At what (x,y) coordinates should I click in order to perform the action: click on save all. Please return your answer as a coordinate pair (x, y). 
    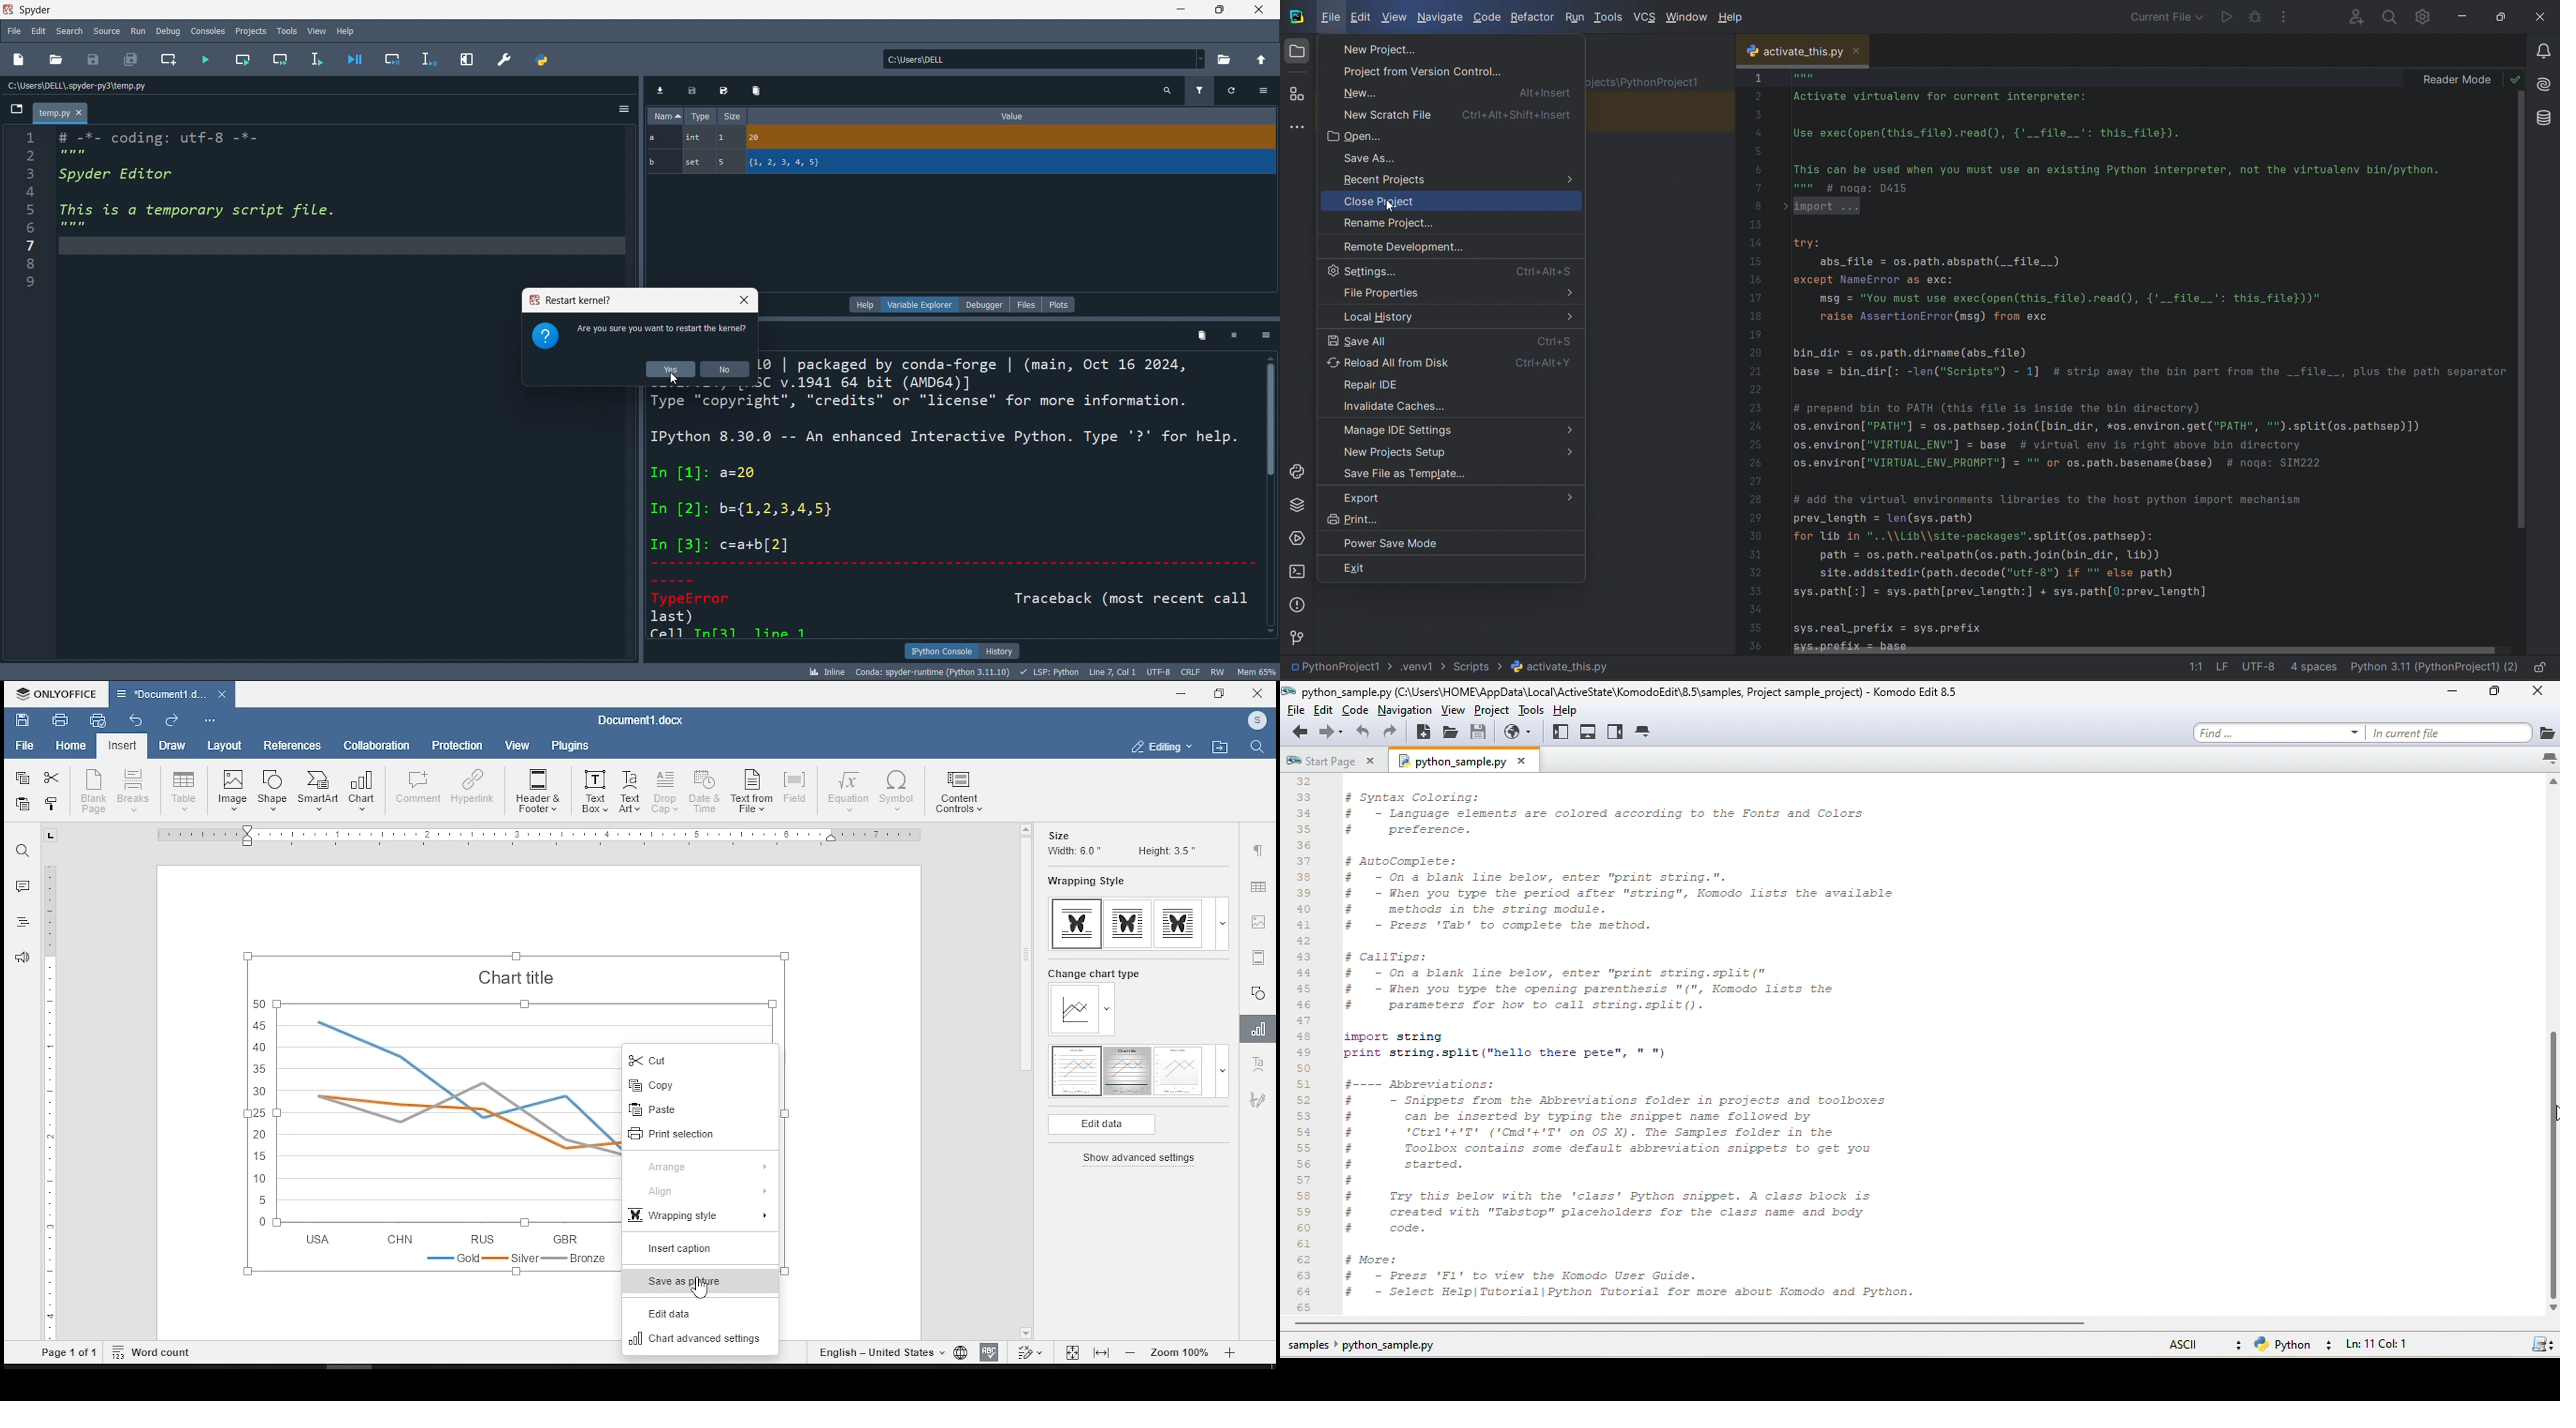
    Looking at the image, I should click on (132, 59).